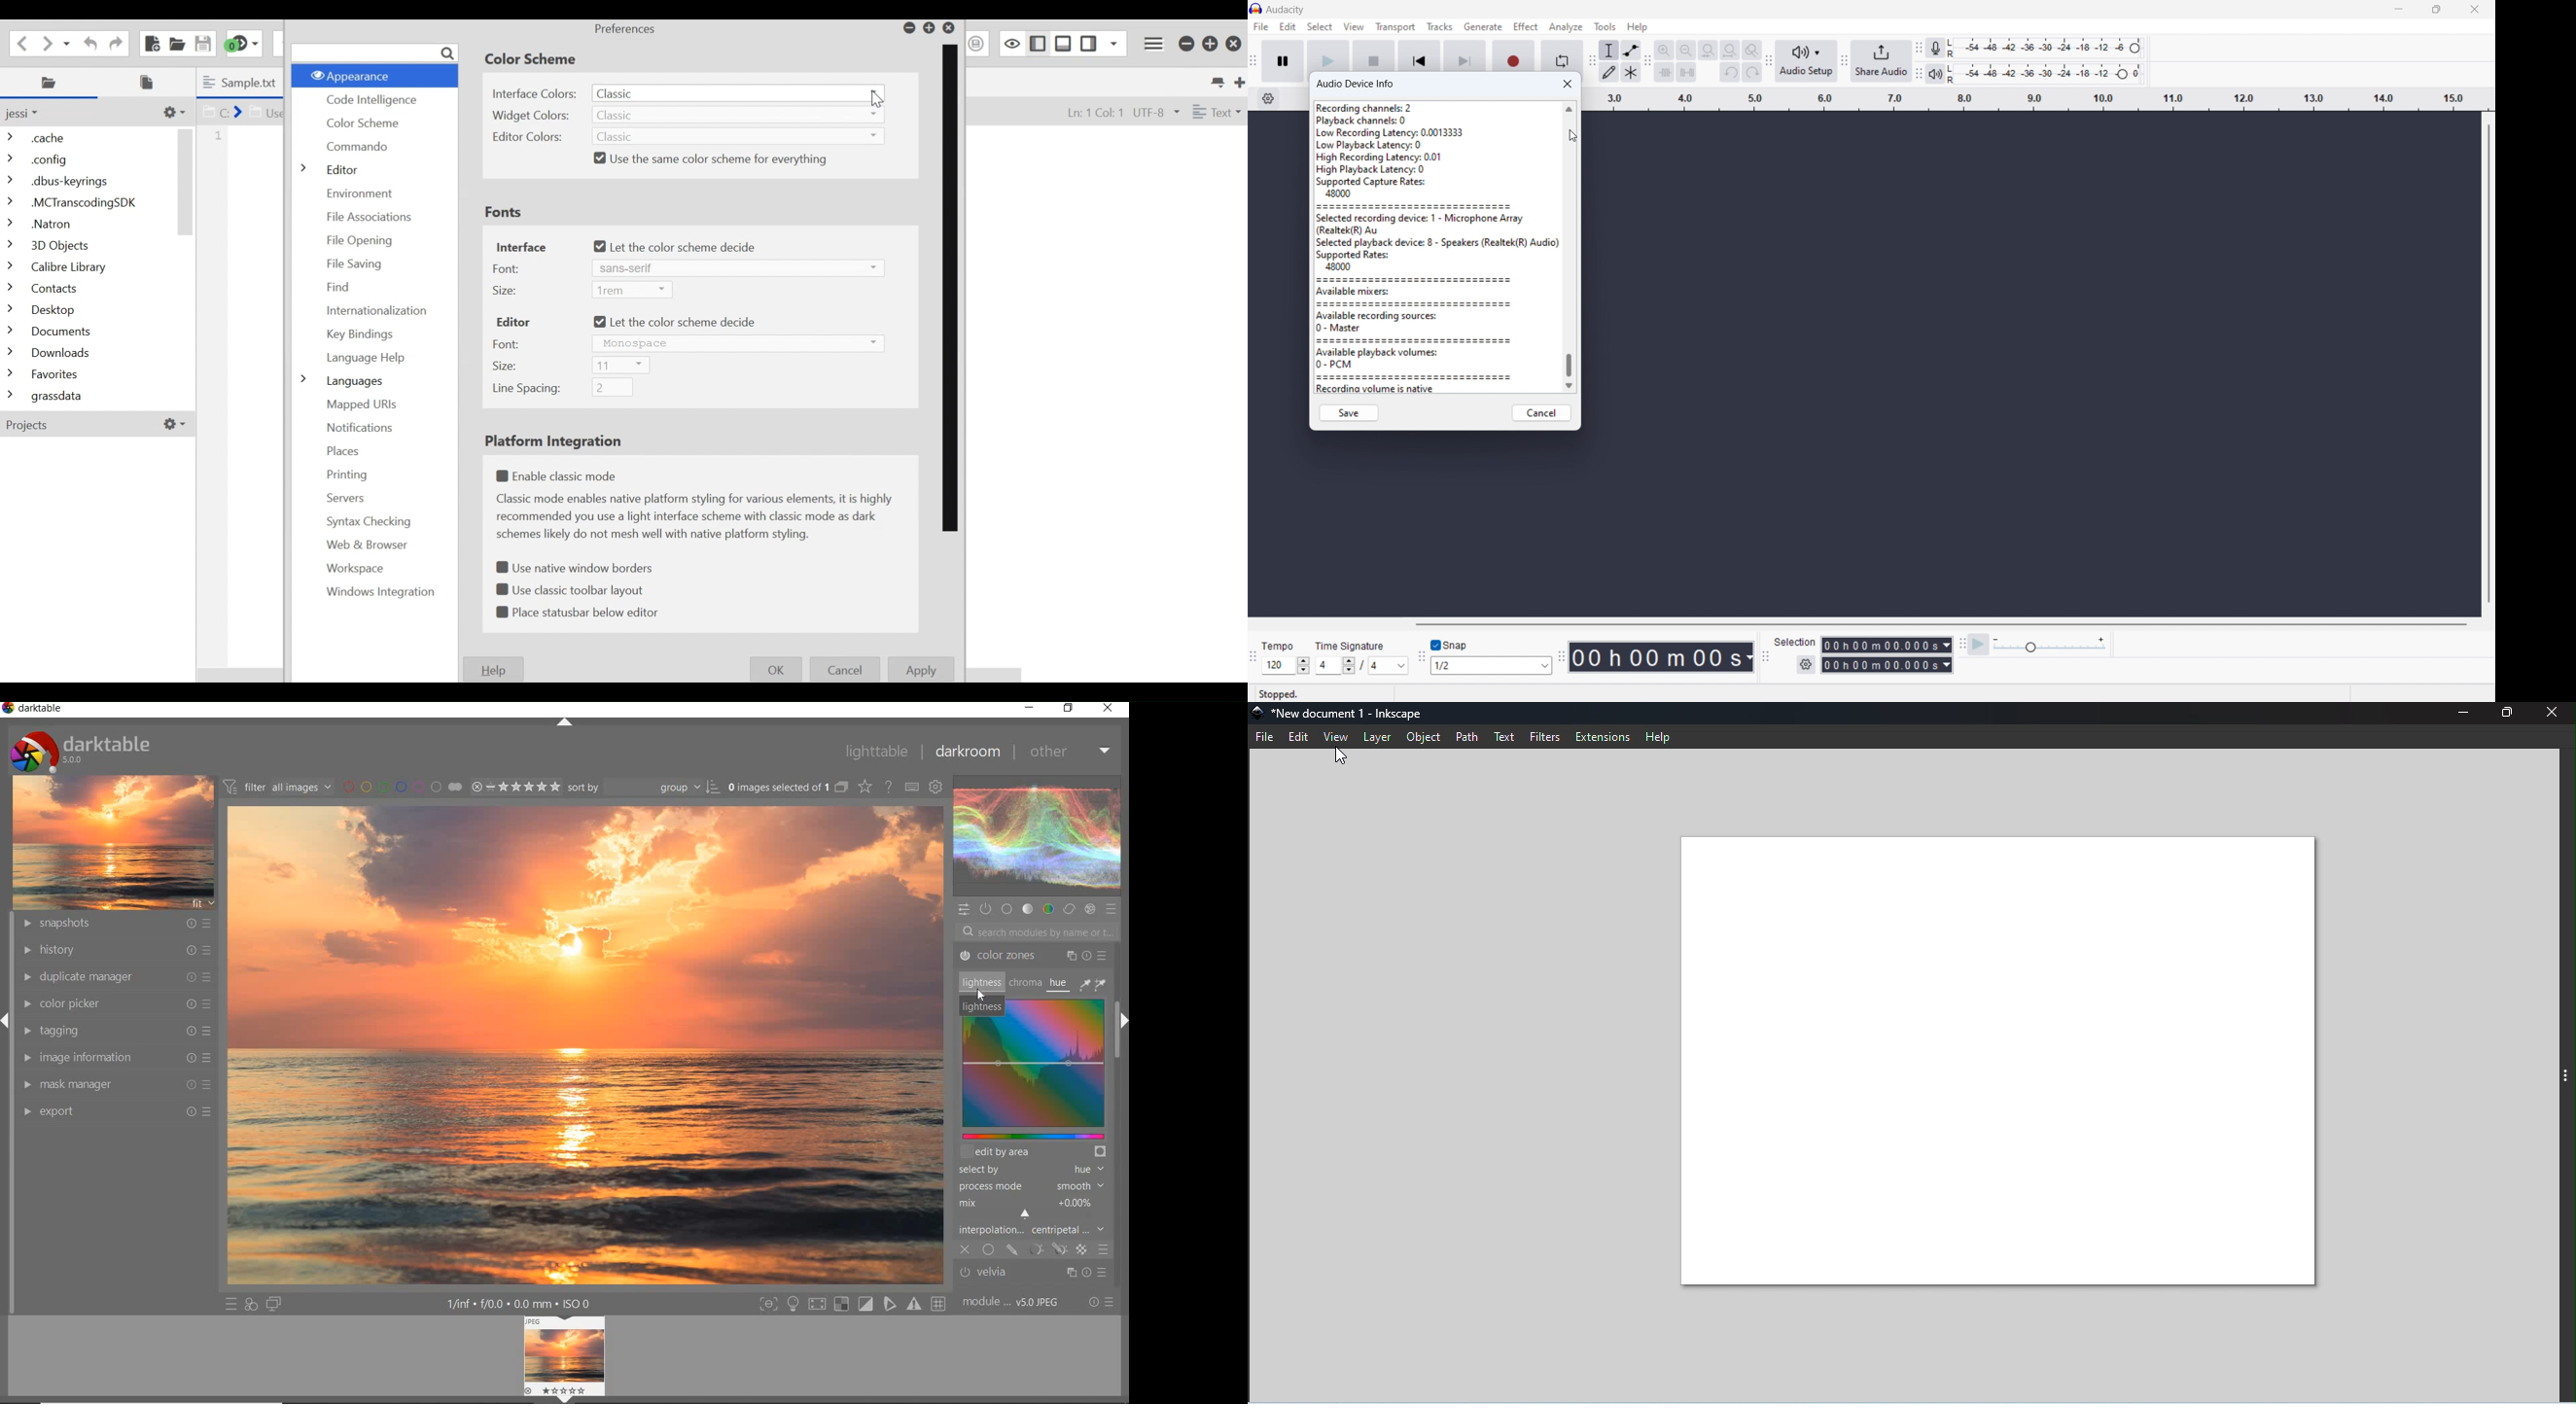  Describe the element at coordinates (776, 668) in the screenshot. I see `OK` at that location.